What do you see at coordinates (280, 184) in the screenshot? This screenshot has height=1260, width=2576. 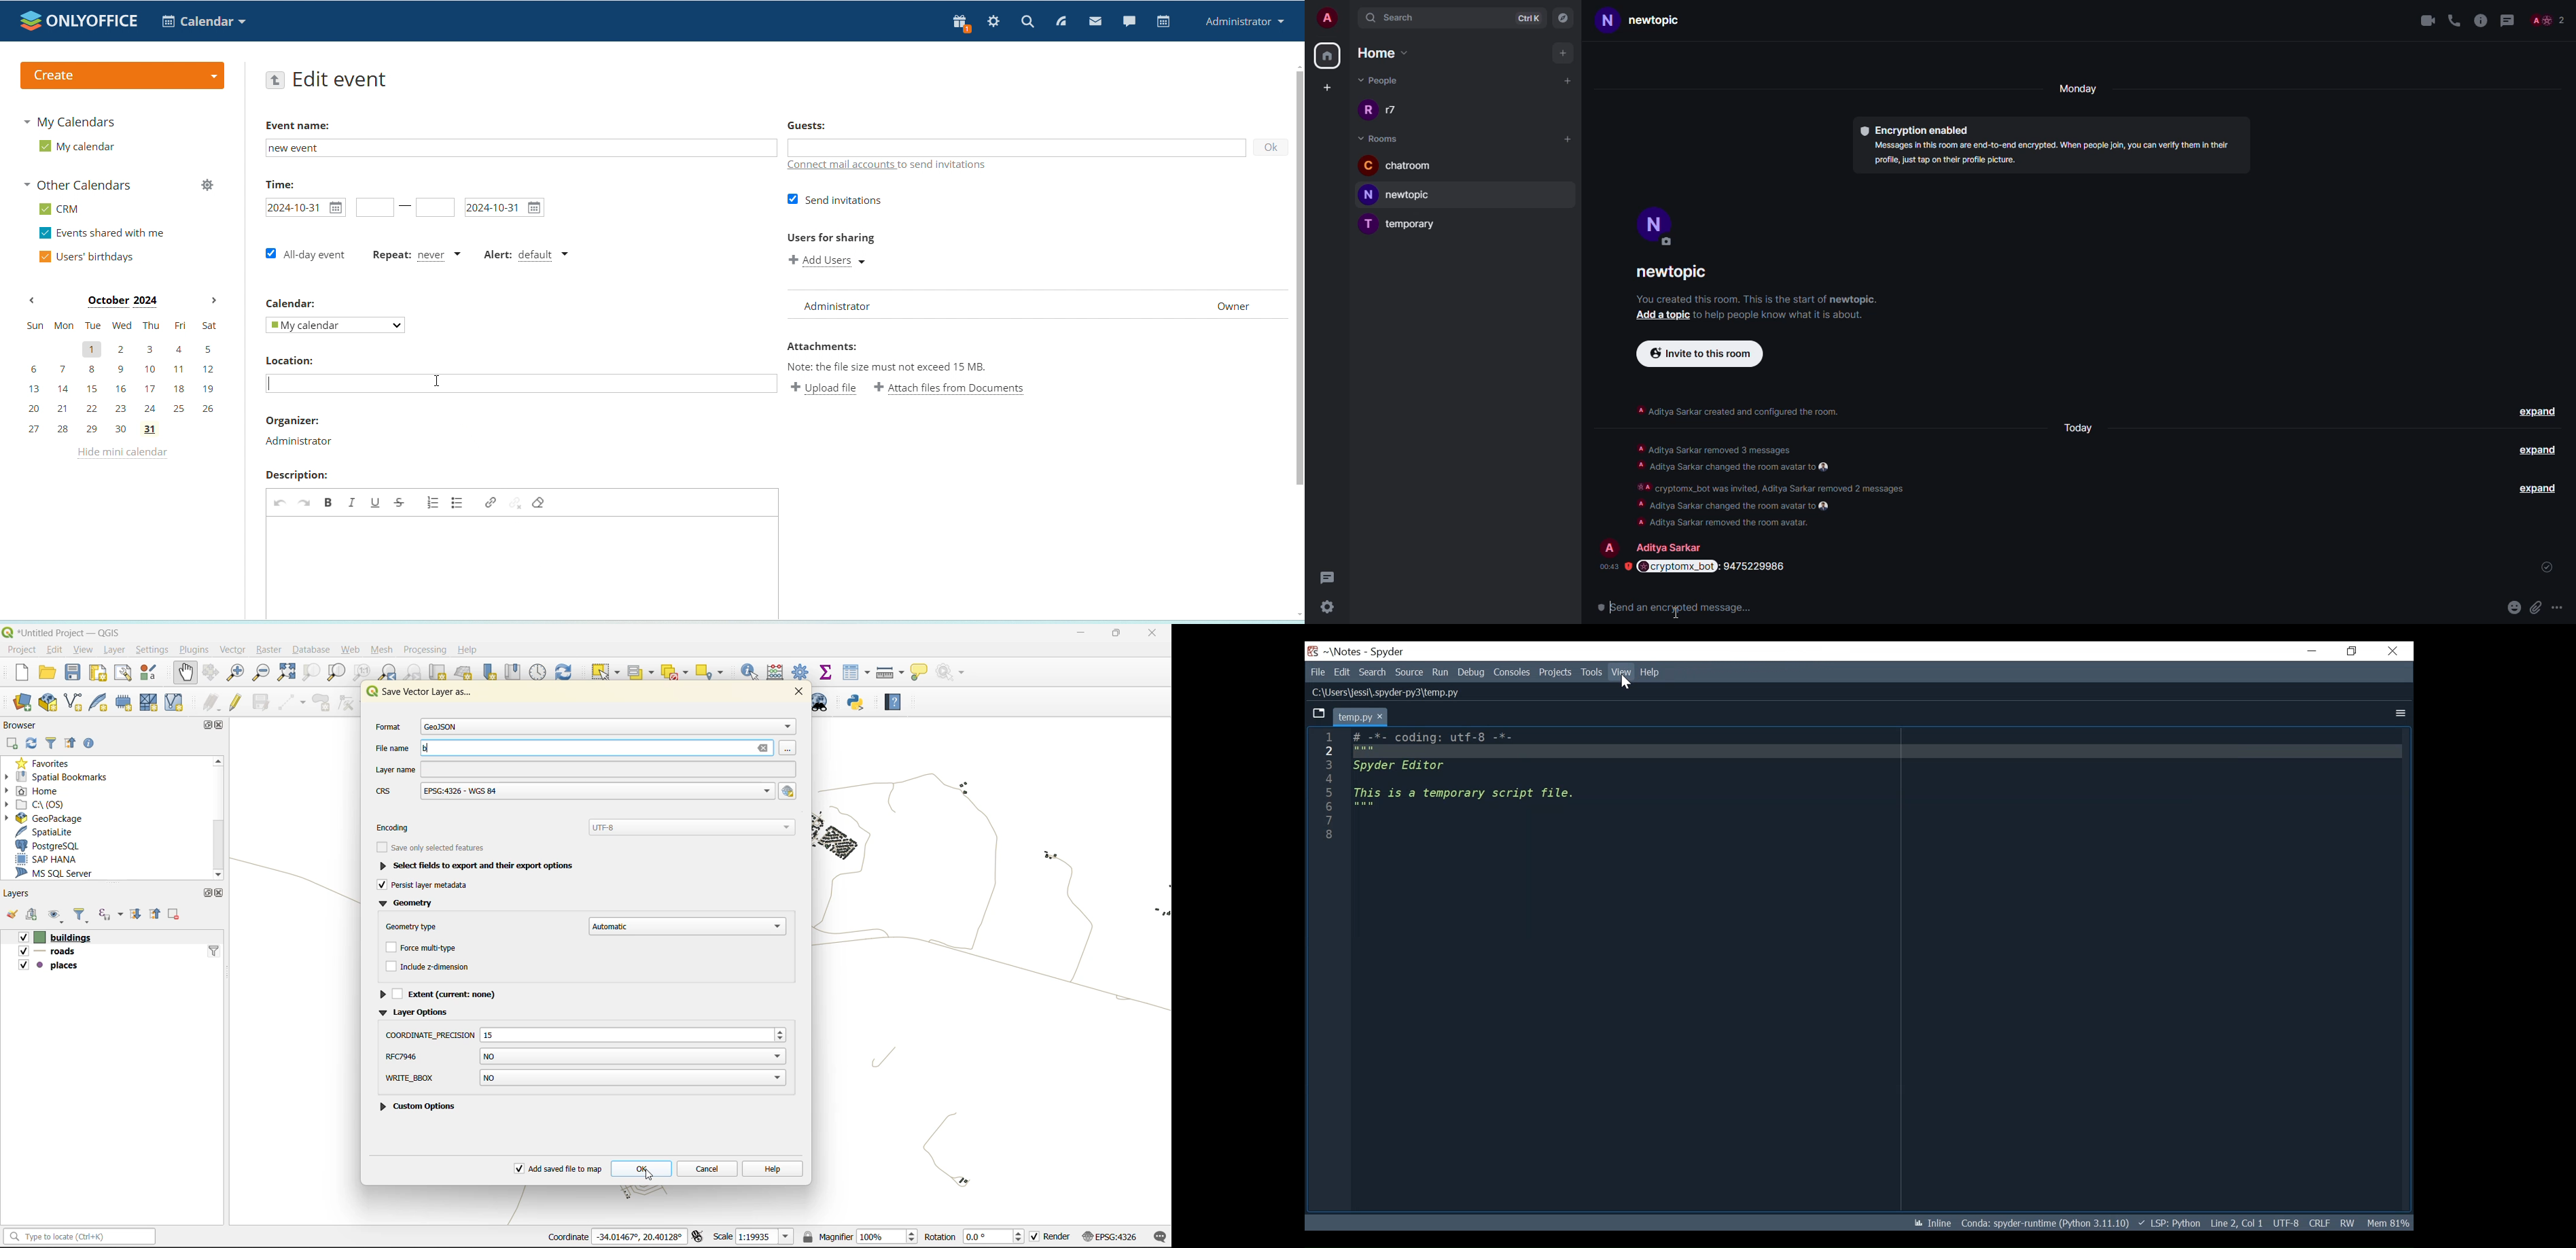 I see `time` at bounding box center [280, 184].